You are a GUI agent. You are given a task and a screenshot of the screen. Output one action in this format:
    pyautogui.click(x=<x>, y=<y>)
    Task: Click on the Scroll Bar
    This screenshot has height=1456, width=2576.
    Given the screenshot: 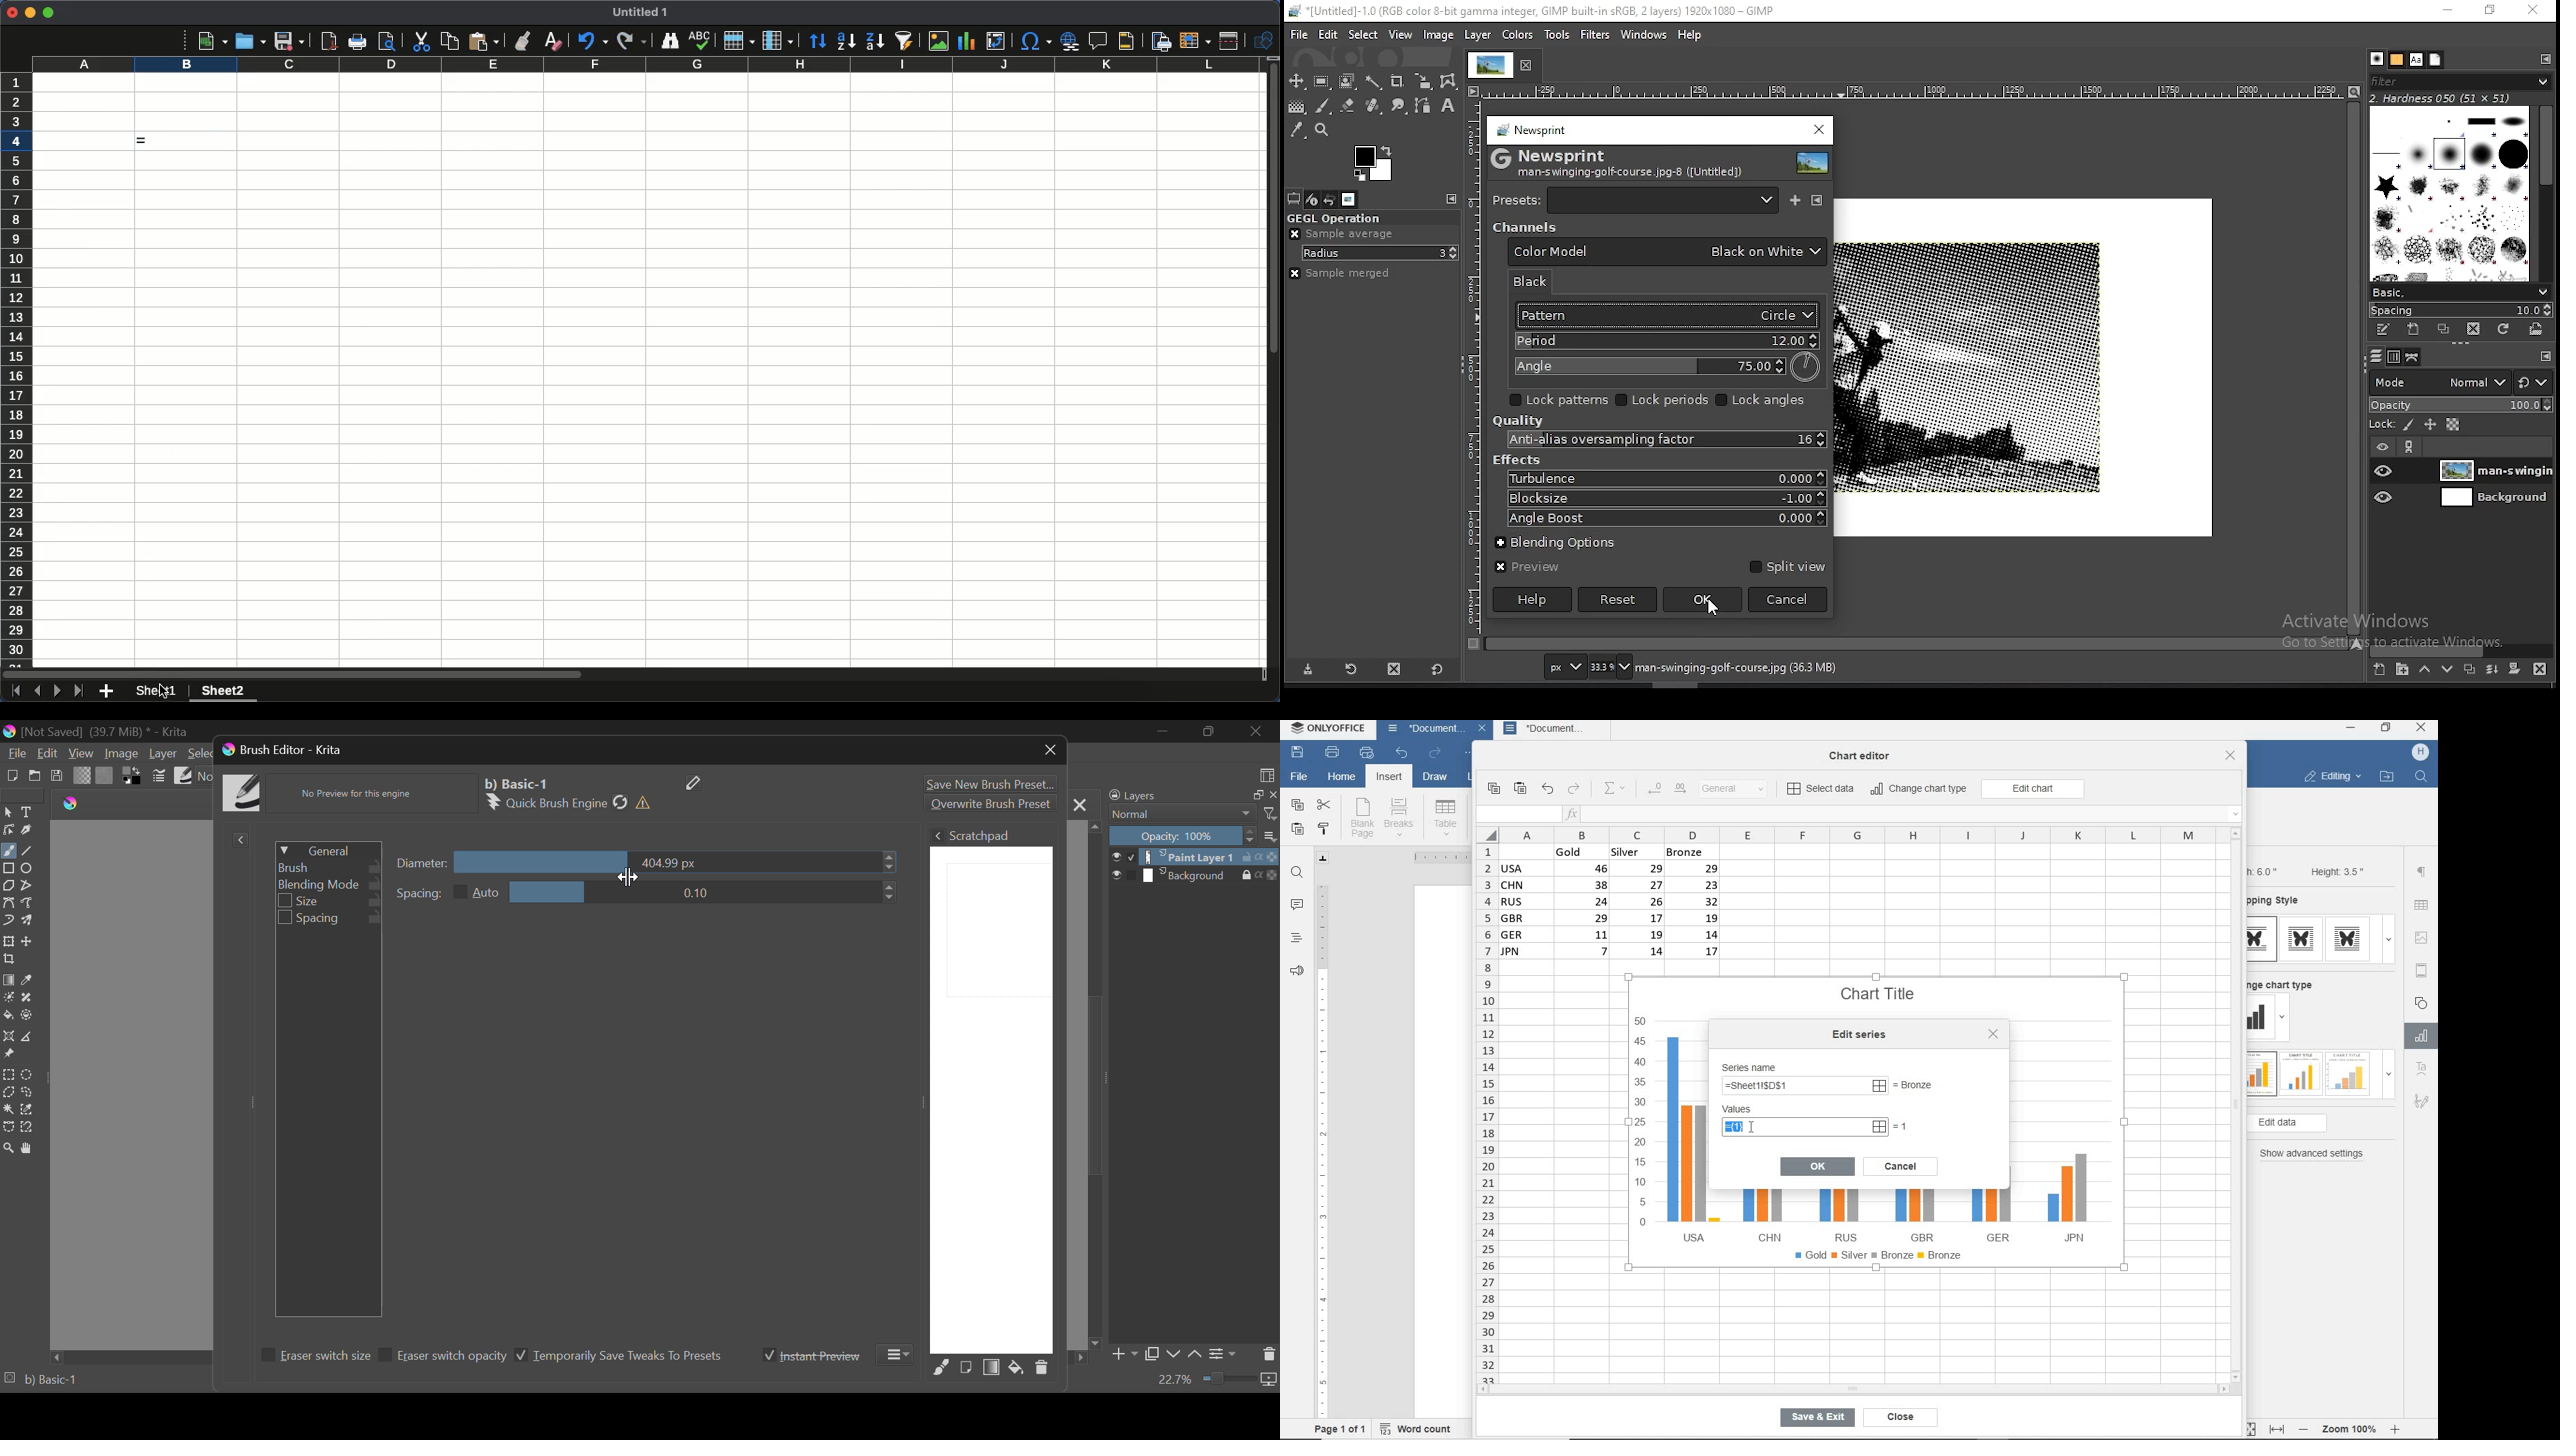 What is the action you would take?
    pyautogui.click(x=1096, y=1084)
    